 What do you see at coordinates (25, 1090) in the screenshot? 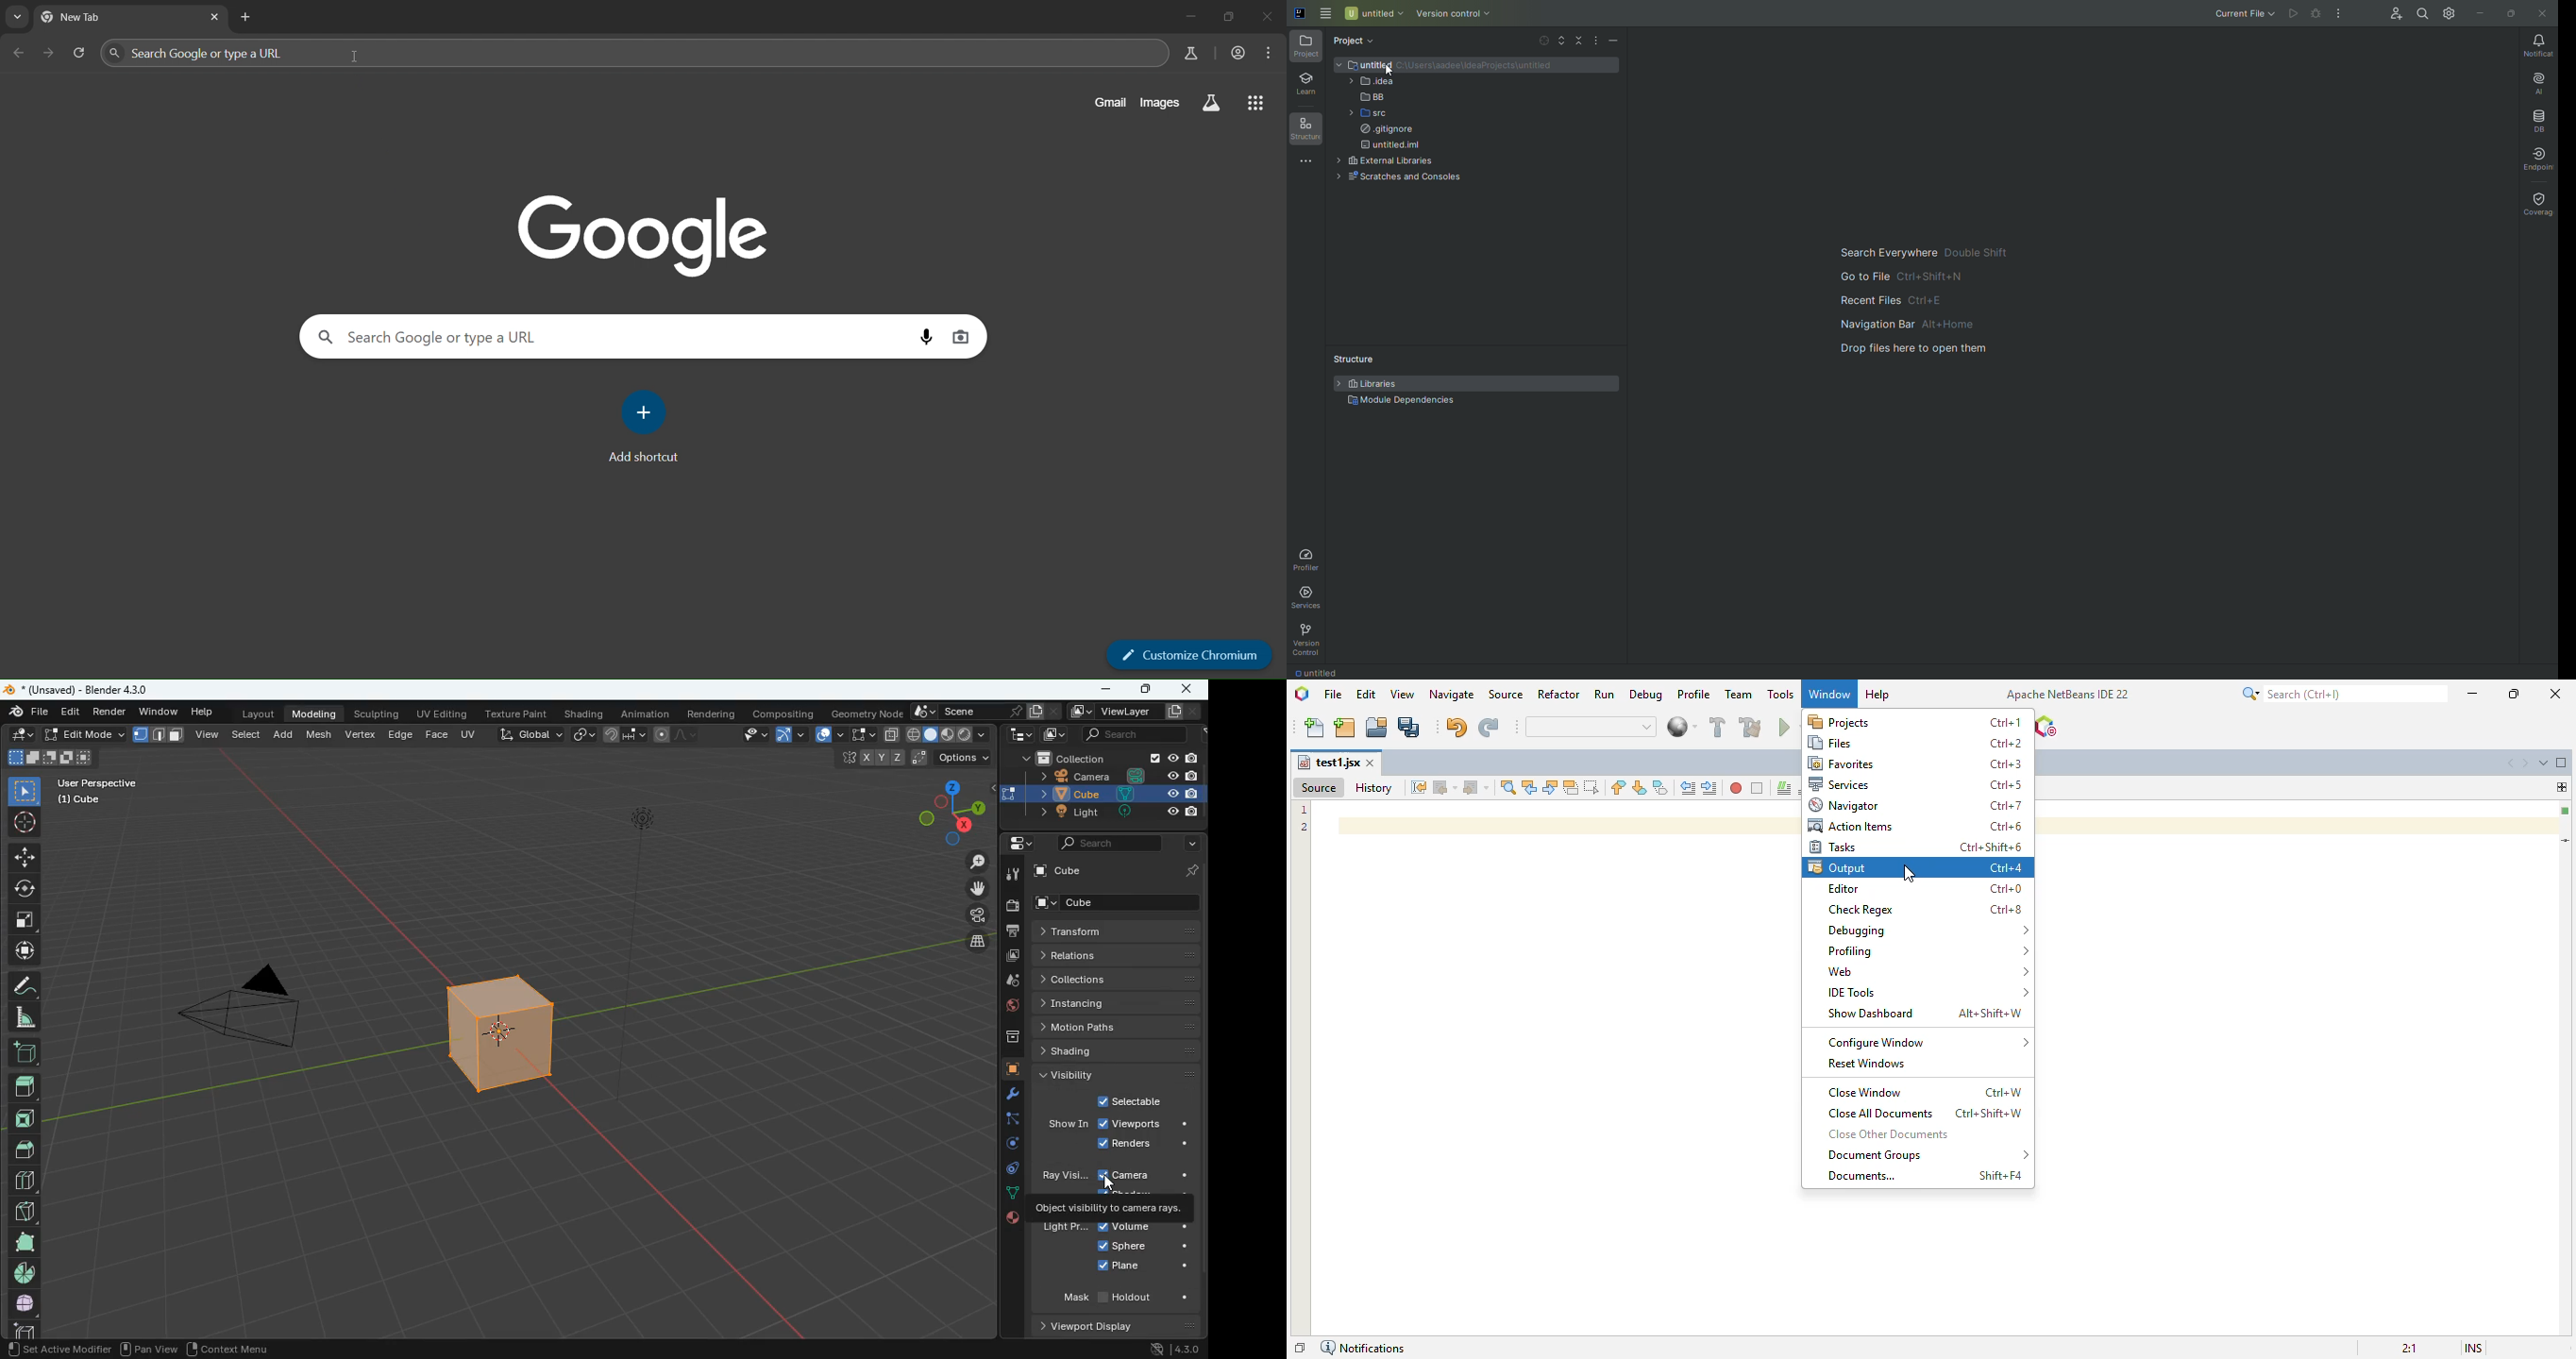
I see `fiilled` at bounding box center [25, 1090].